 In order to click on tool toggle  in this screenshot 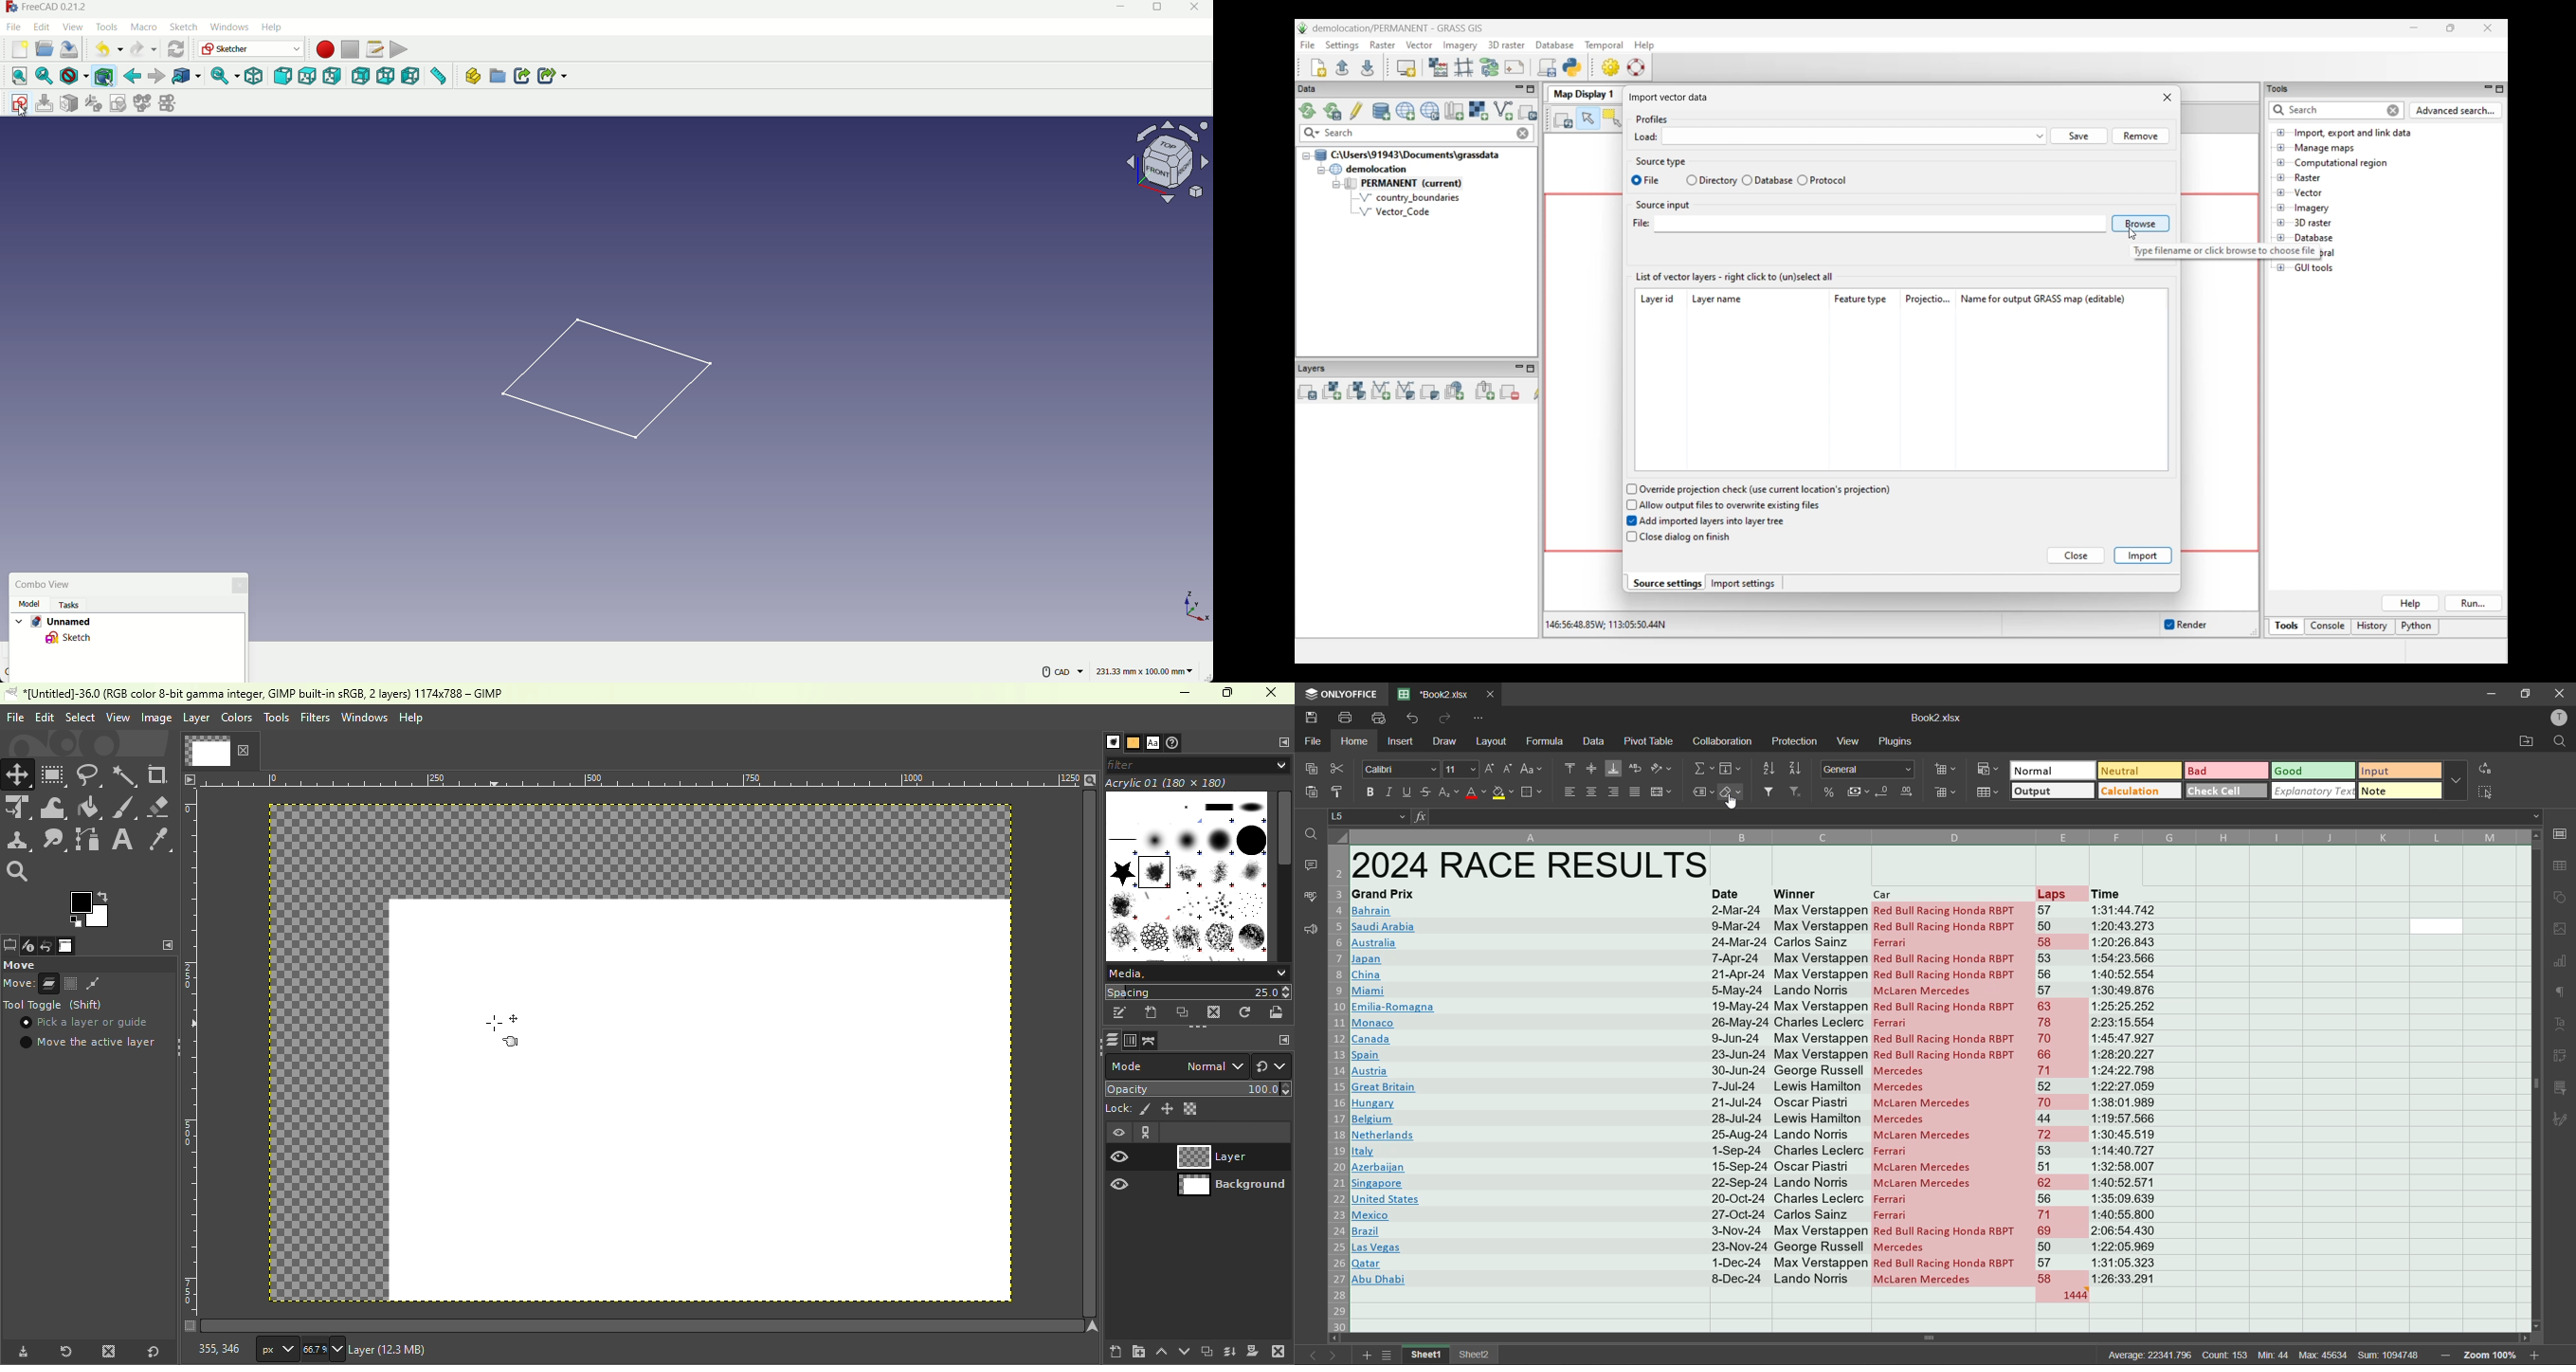, I will do `click(57, 1006)`.